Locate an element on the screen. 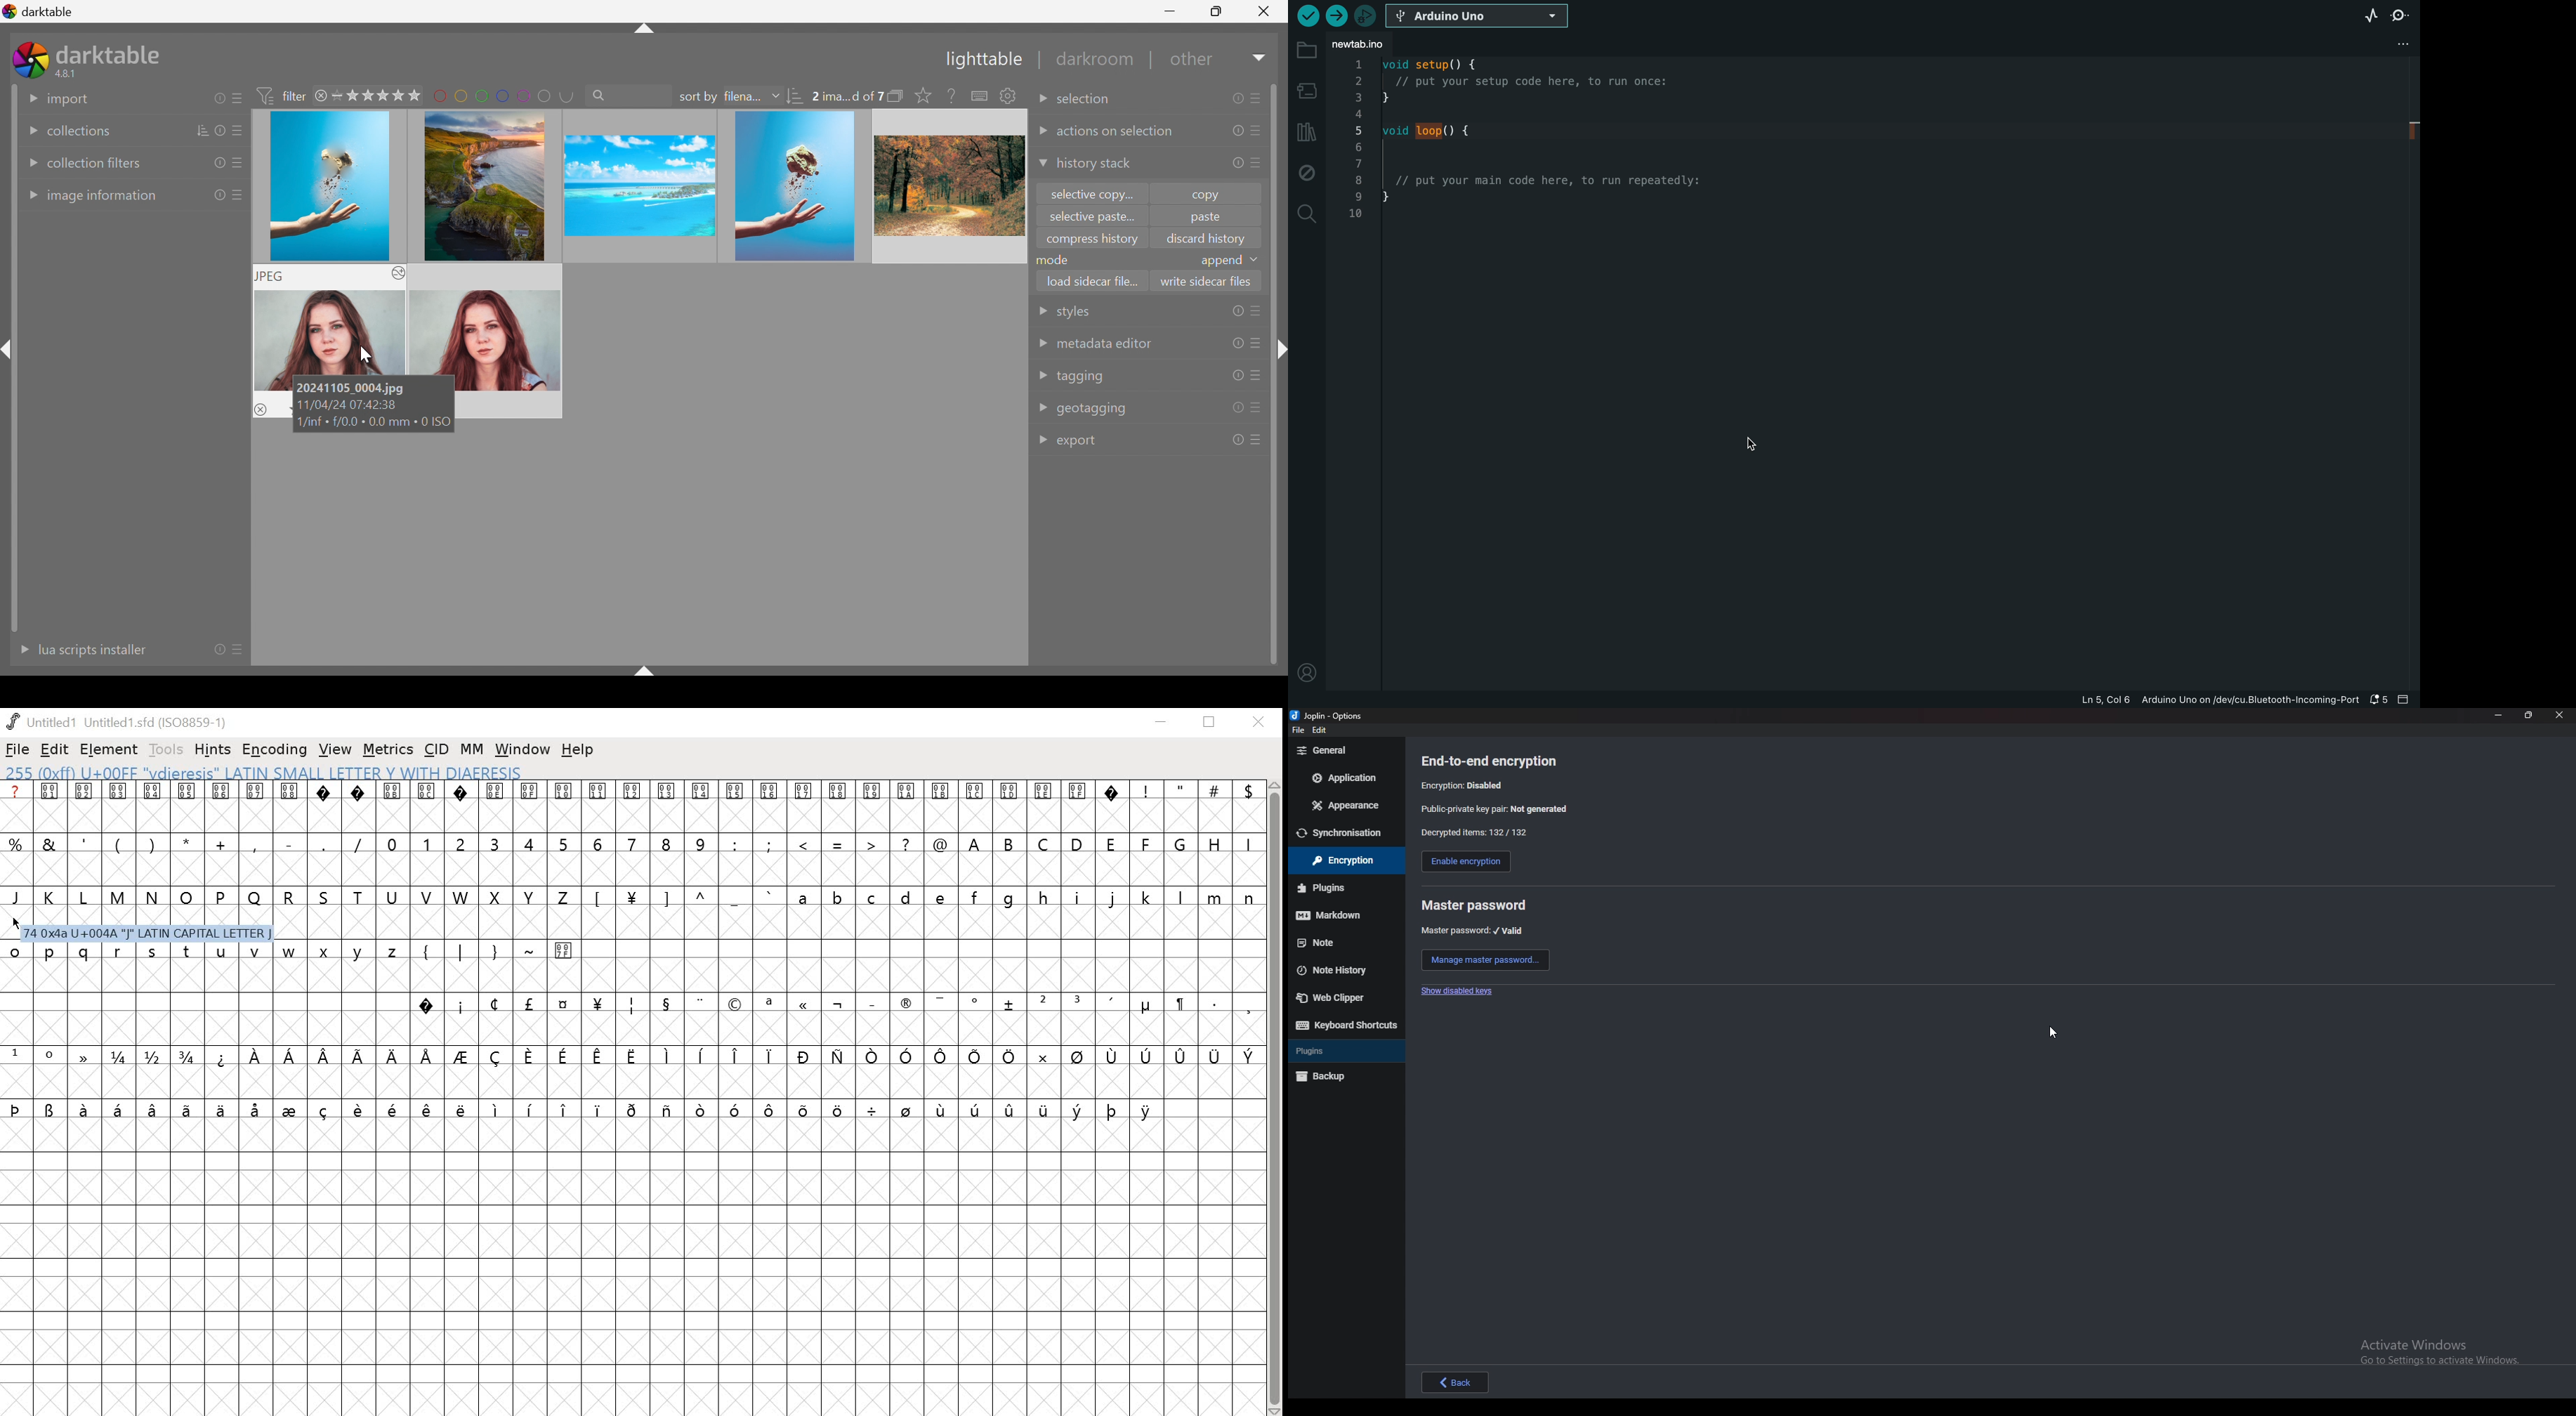  image is located at coordinates (795, 187).